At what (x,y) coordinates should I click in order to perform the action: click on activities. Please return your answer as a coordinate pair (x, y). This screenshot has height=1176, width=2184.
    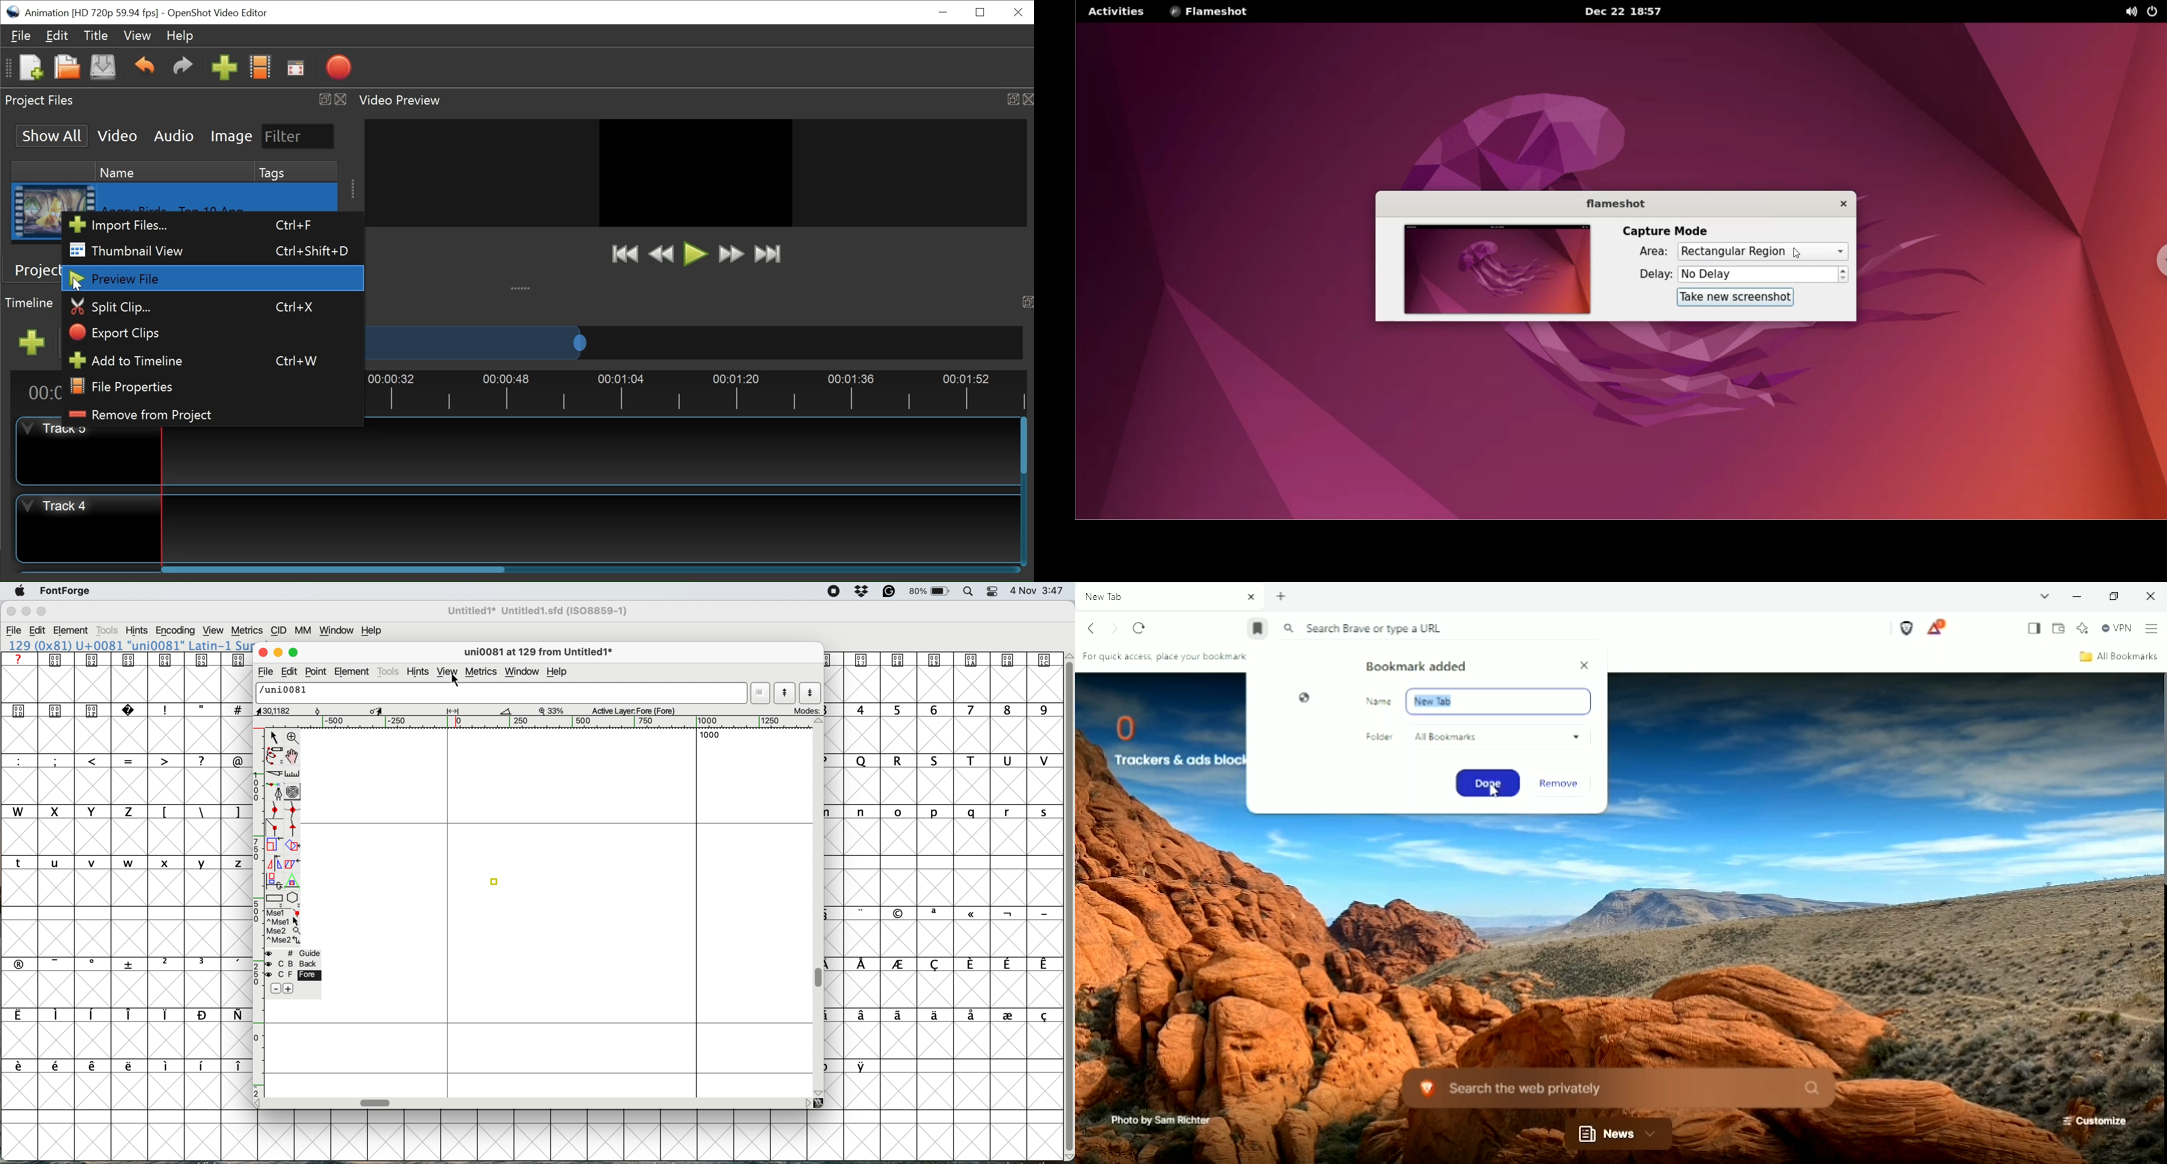
    Looking at the image, I should click on (1114, 11).